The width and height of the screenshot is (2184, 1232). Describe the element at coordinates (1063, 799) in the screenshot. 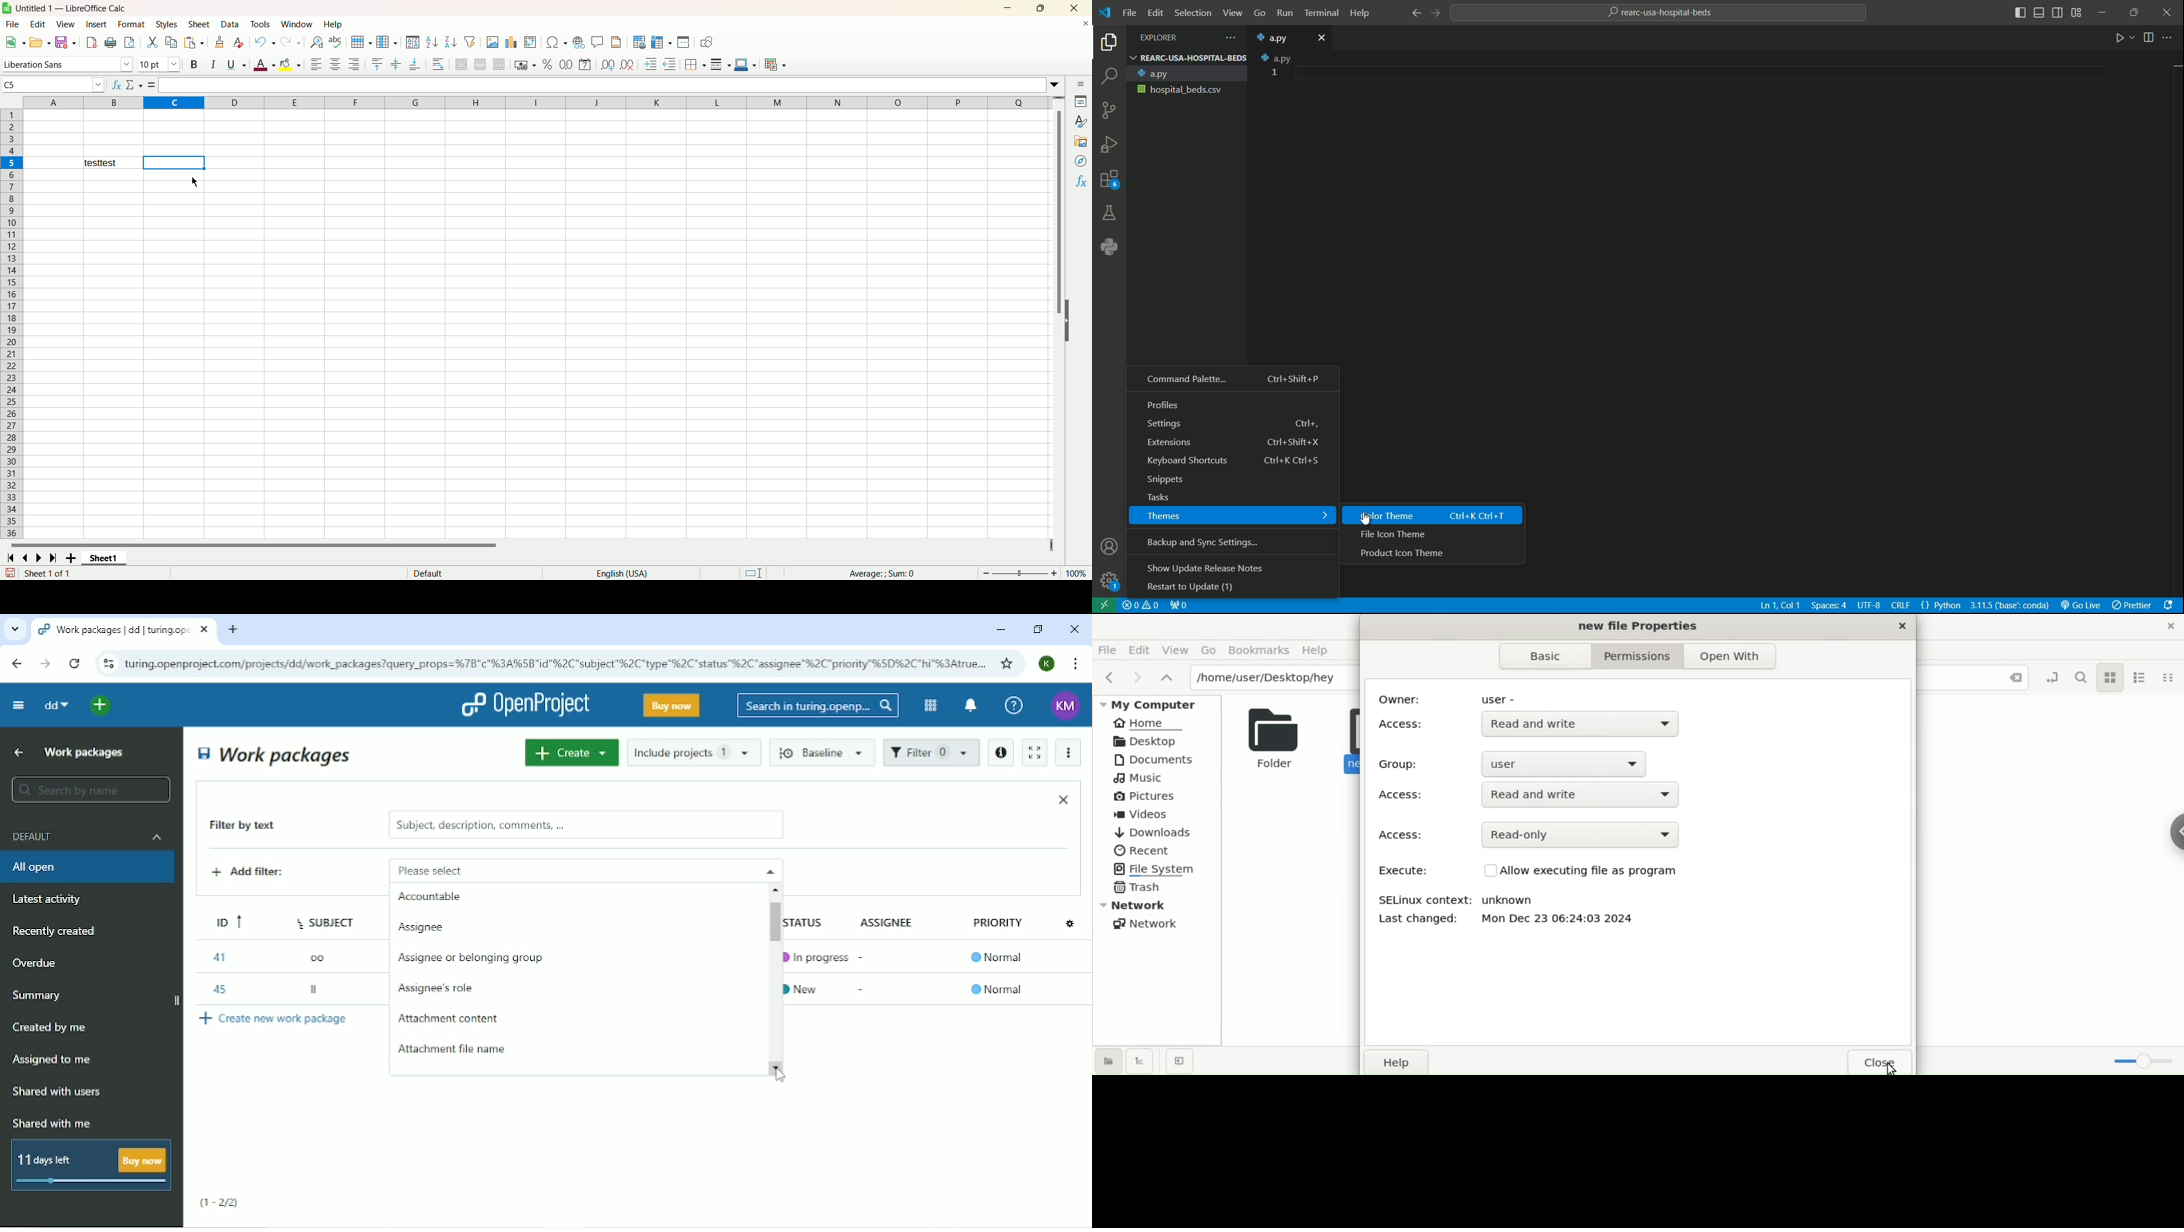

I see `Close` at that location.